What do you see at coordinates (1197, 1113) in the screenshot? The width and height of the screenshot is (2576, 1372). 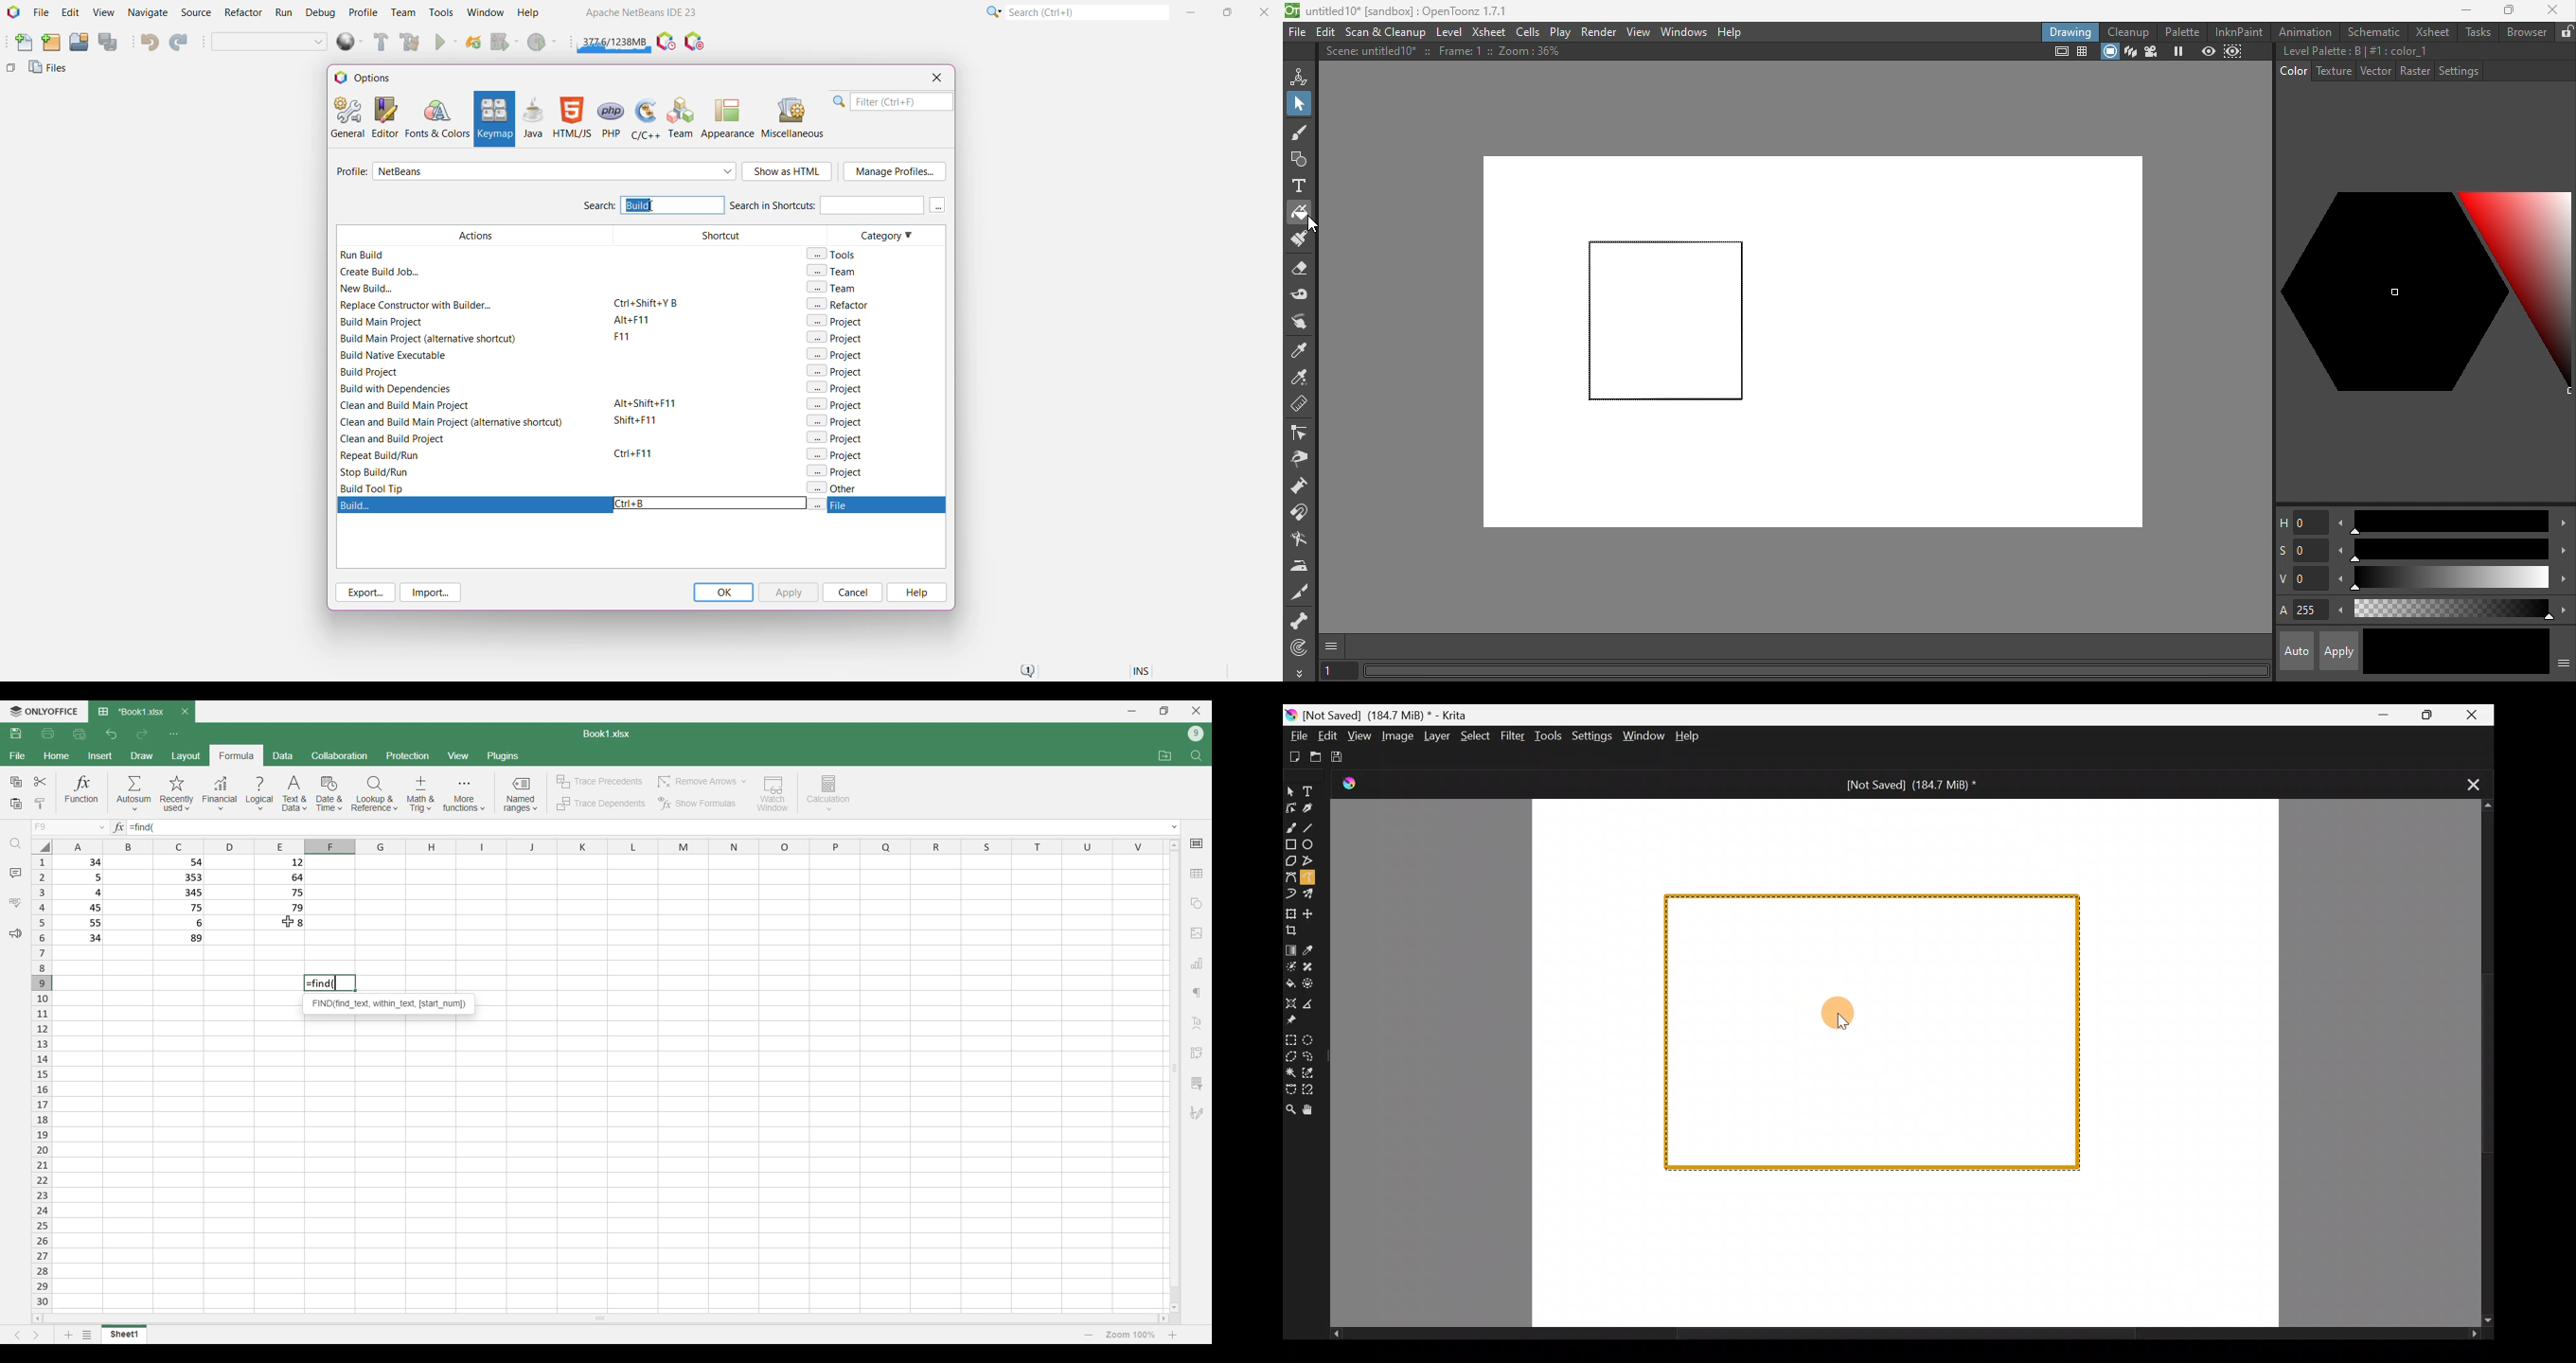 I see `Add digital signature or signature line` at bounding box center [1197, 1113].